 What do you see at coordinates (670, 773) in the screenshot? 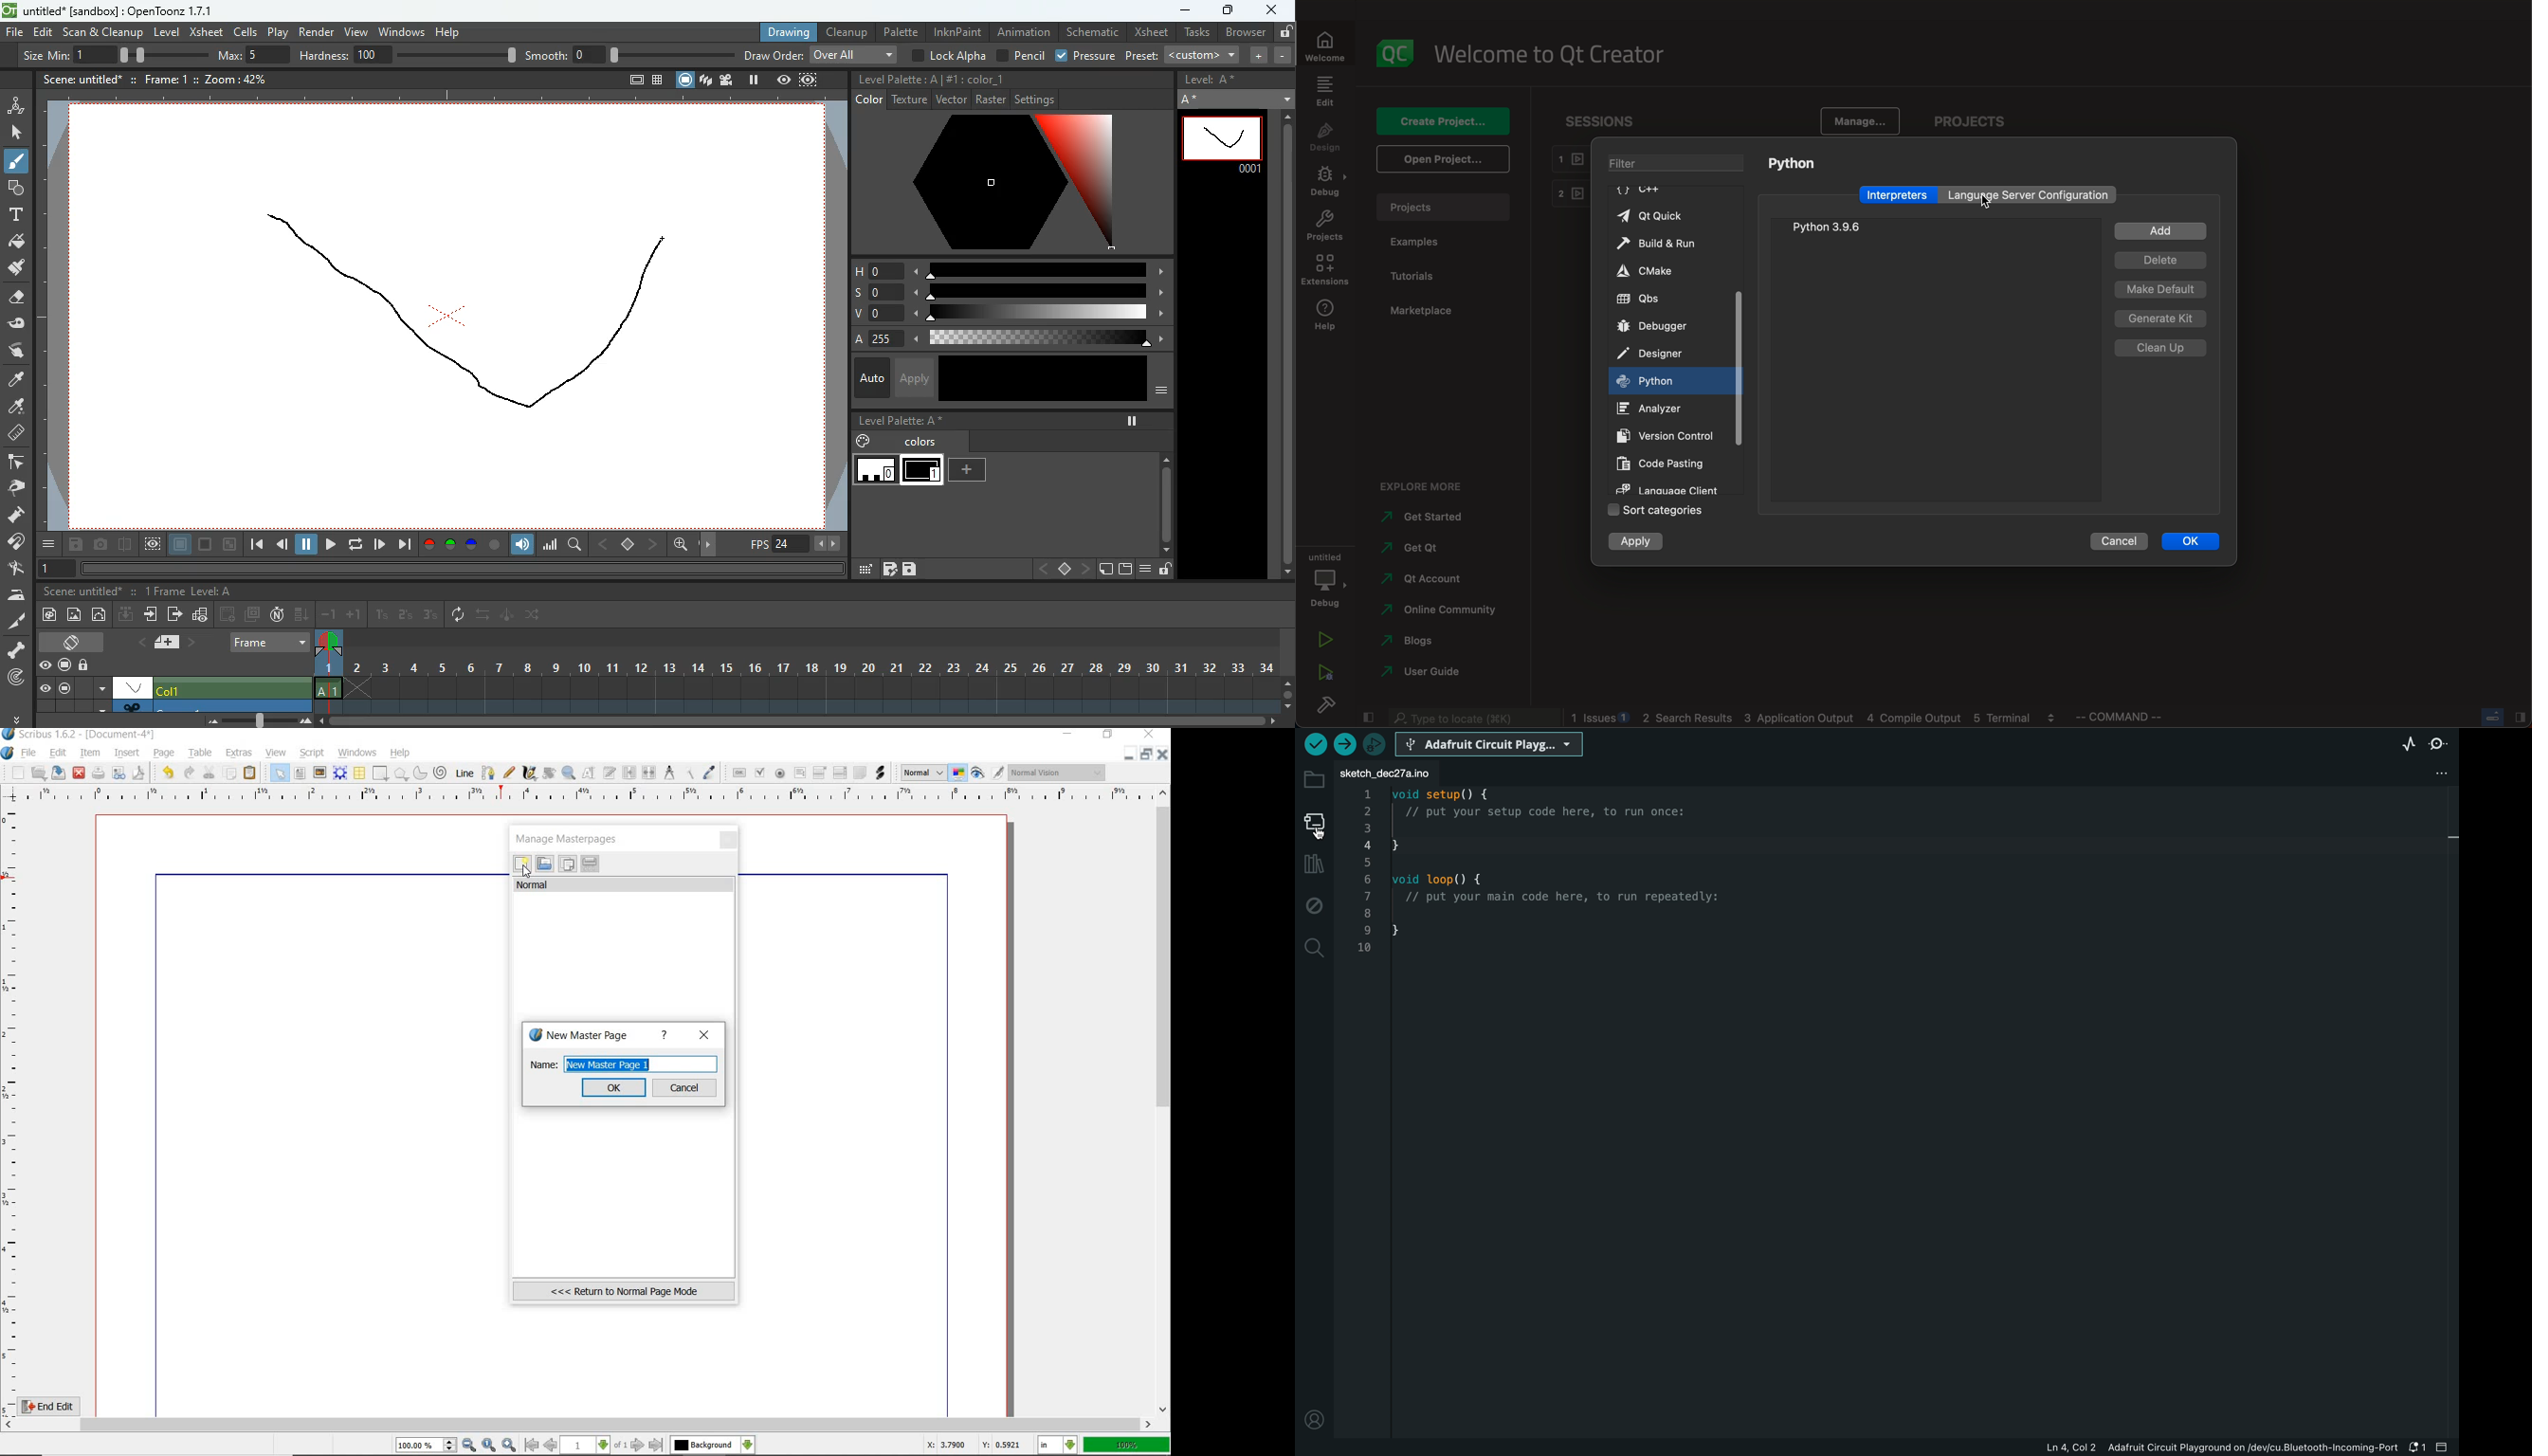
I see `measurements` at bounding box center [670, 773].